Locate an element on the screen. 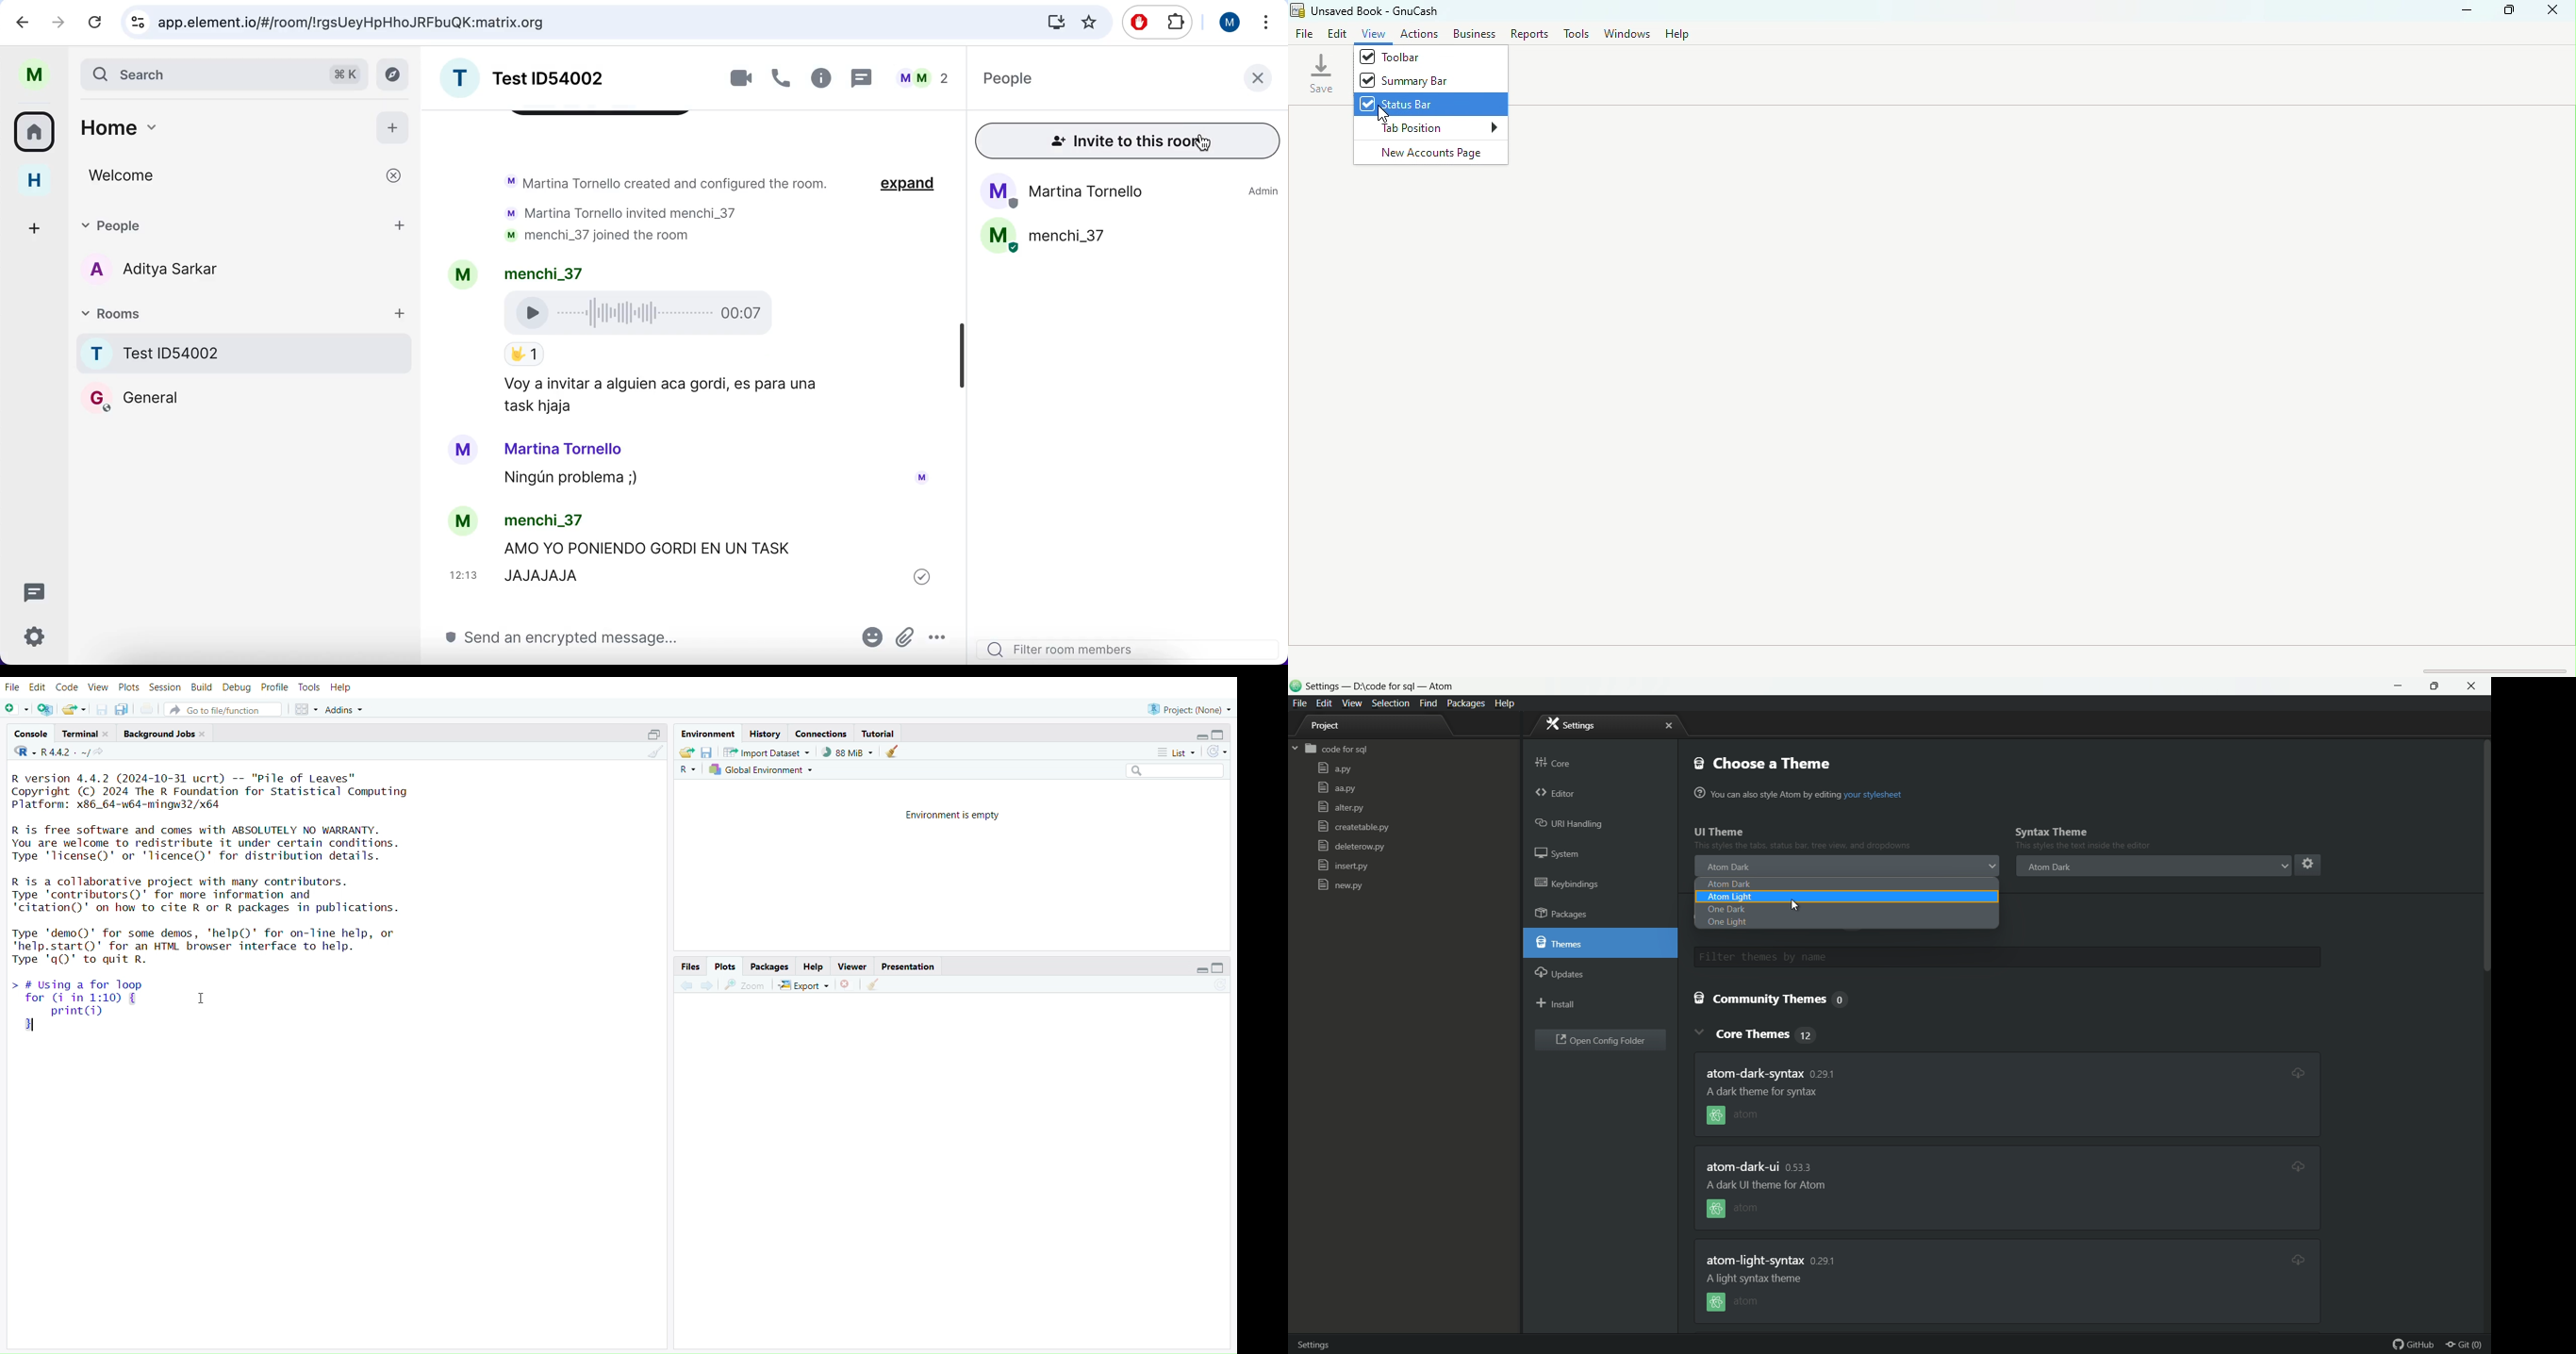 This screenshot has height=1372, width=2576. 88mib is located at coordinates (849, 753).